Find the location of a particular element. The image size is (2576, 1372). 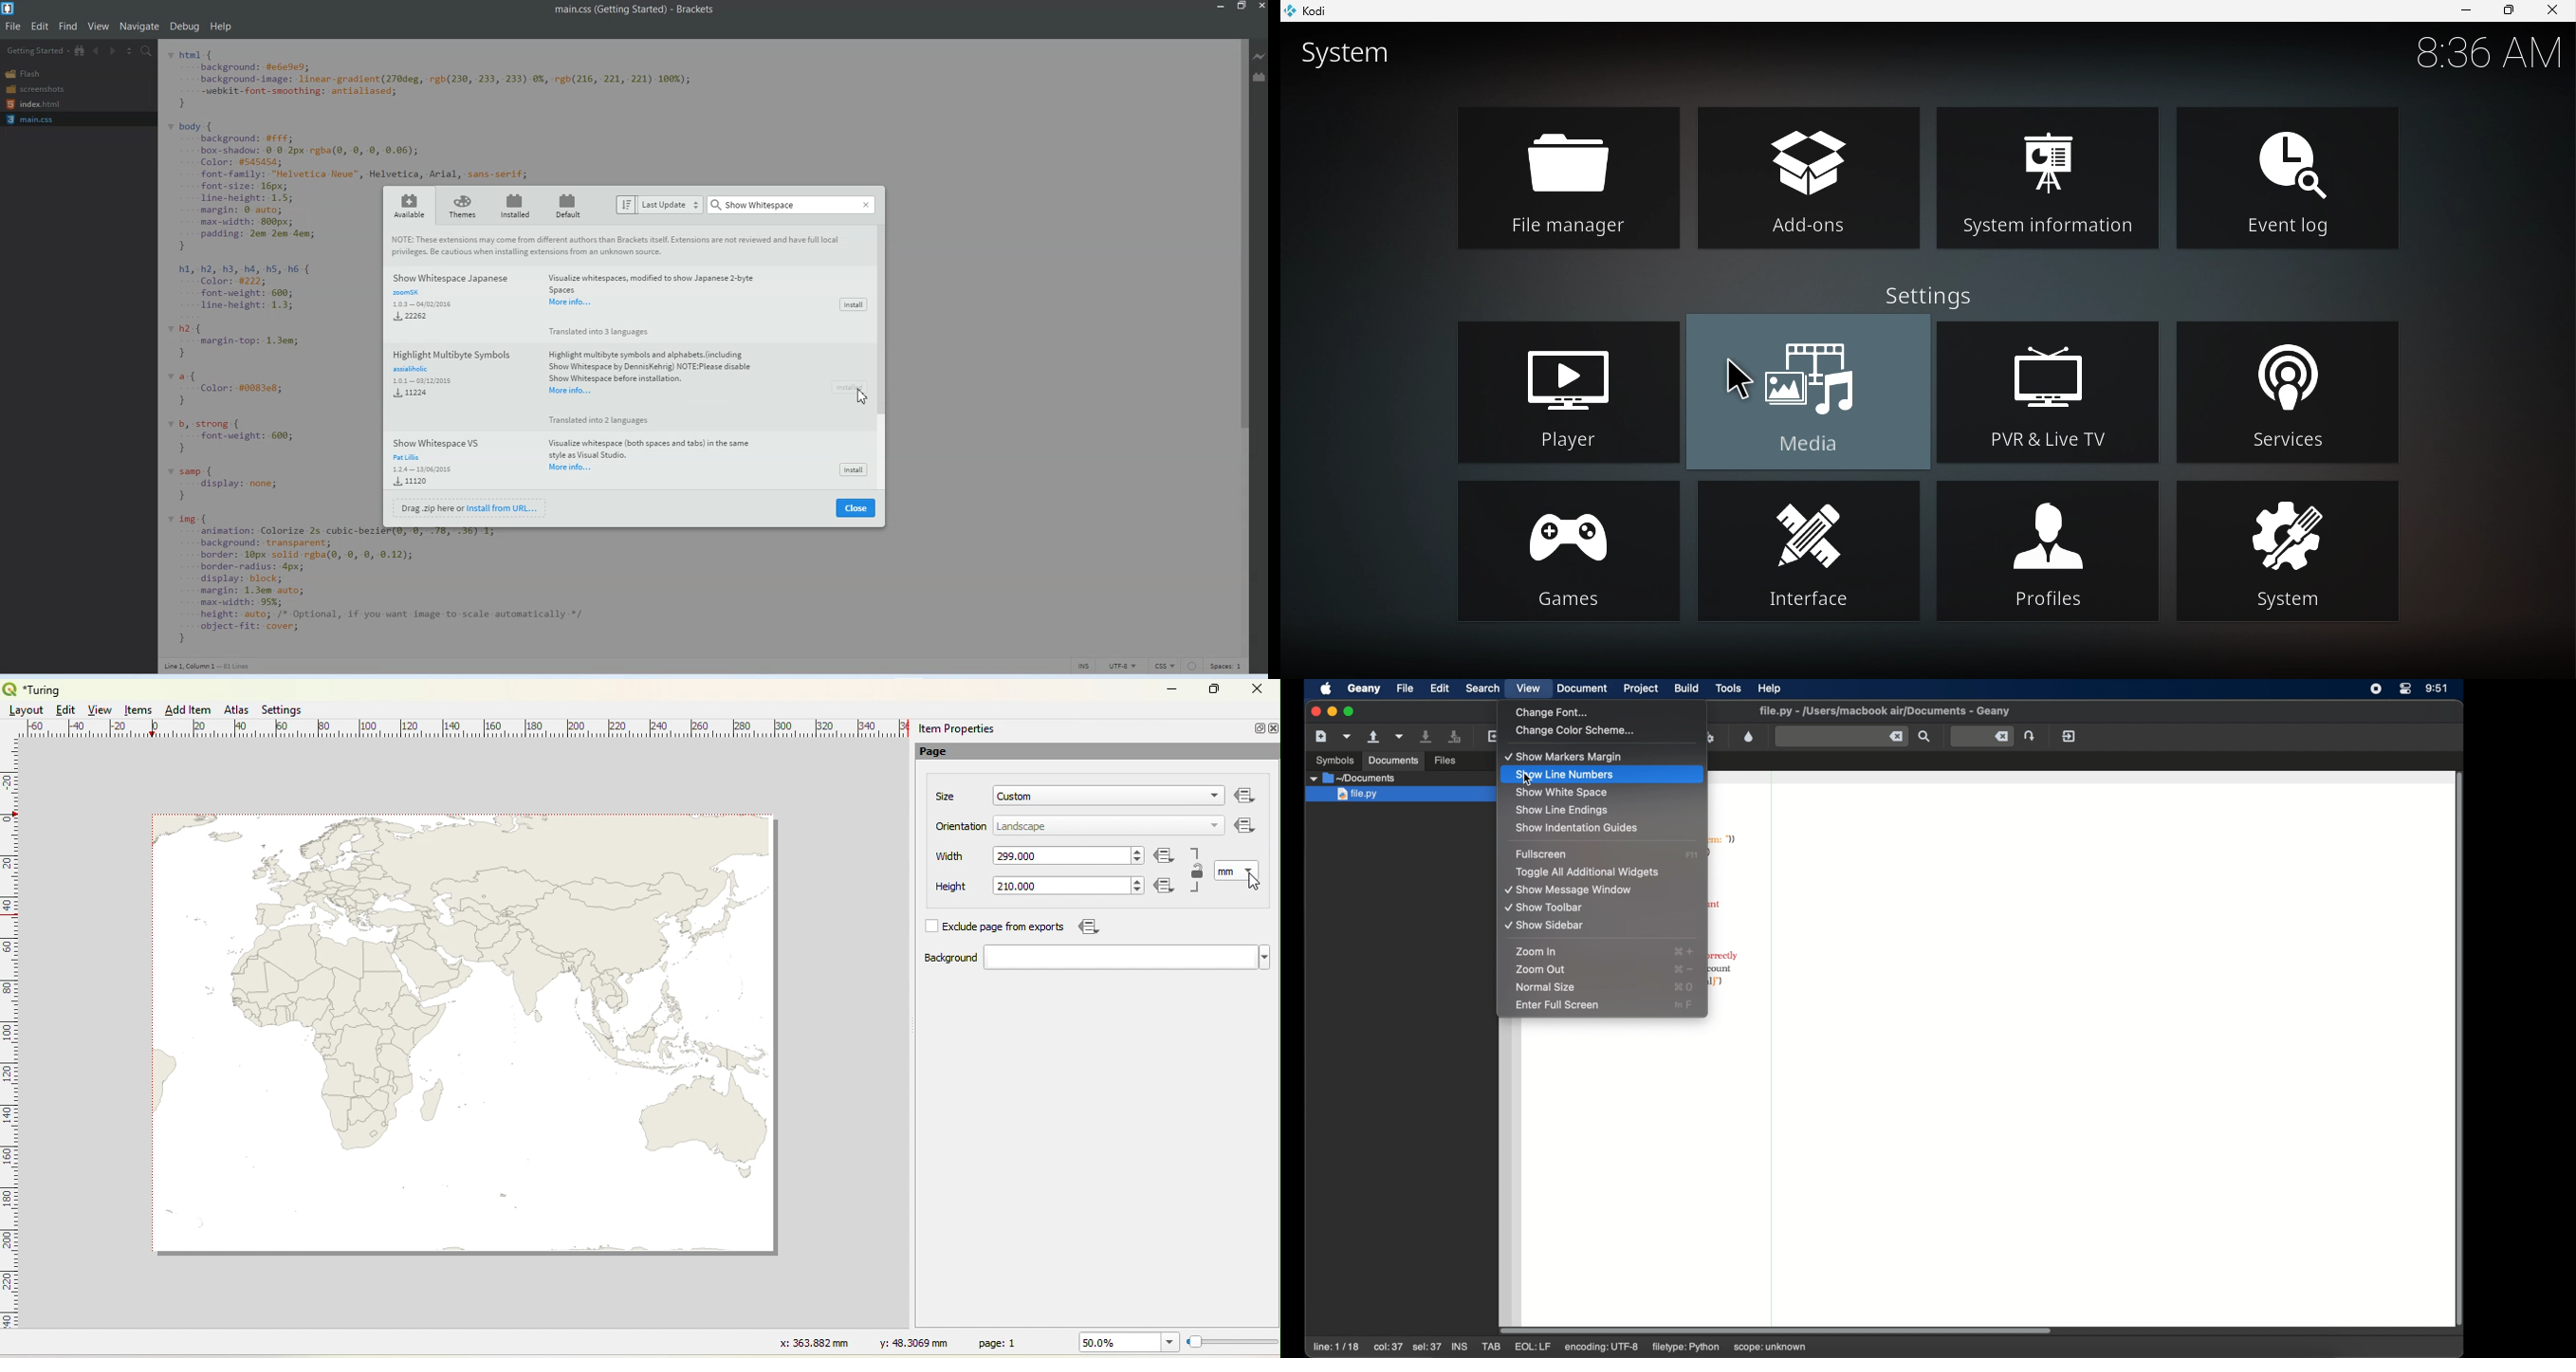

Media is located at coordinates (1808, 394).